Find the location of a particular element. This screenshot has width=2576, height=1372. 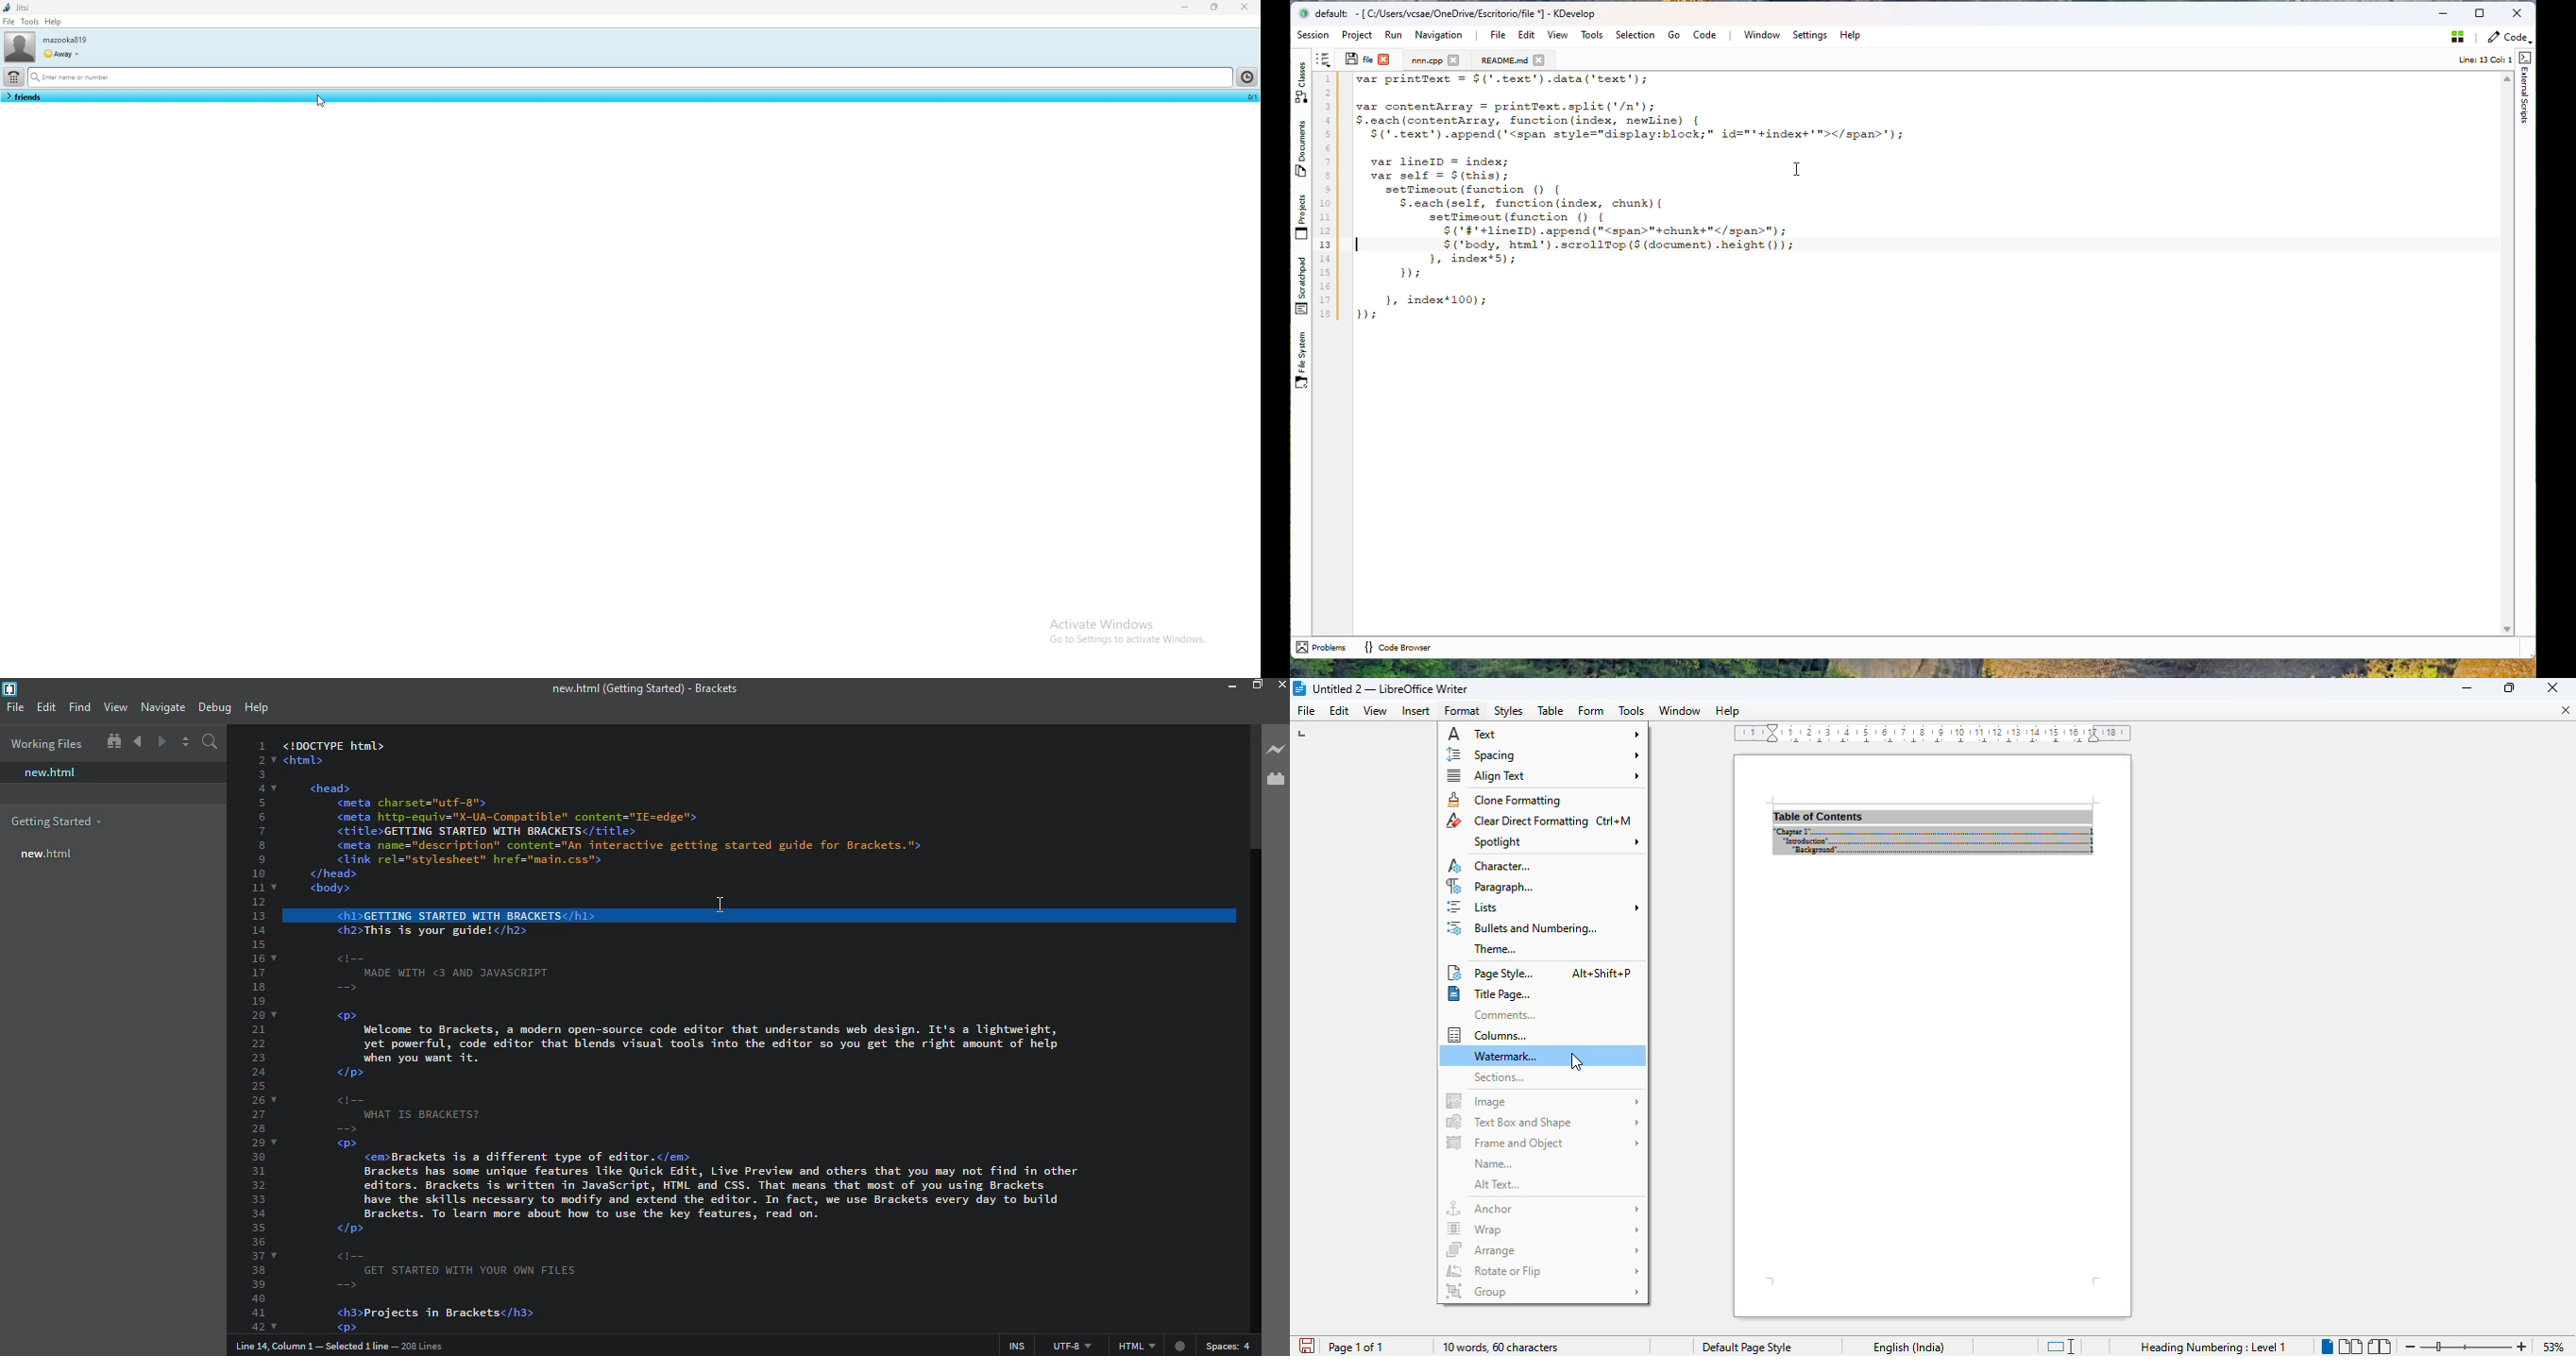

character is located at coordinates (1490, 865).